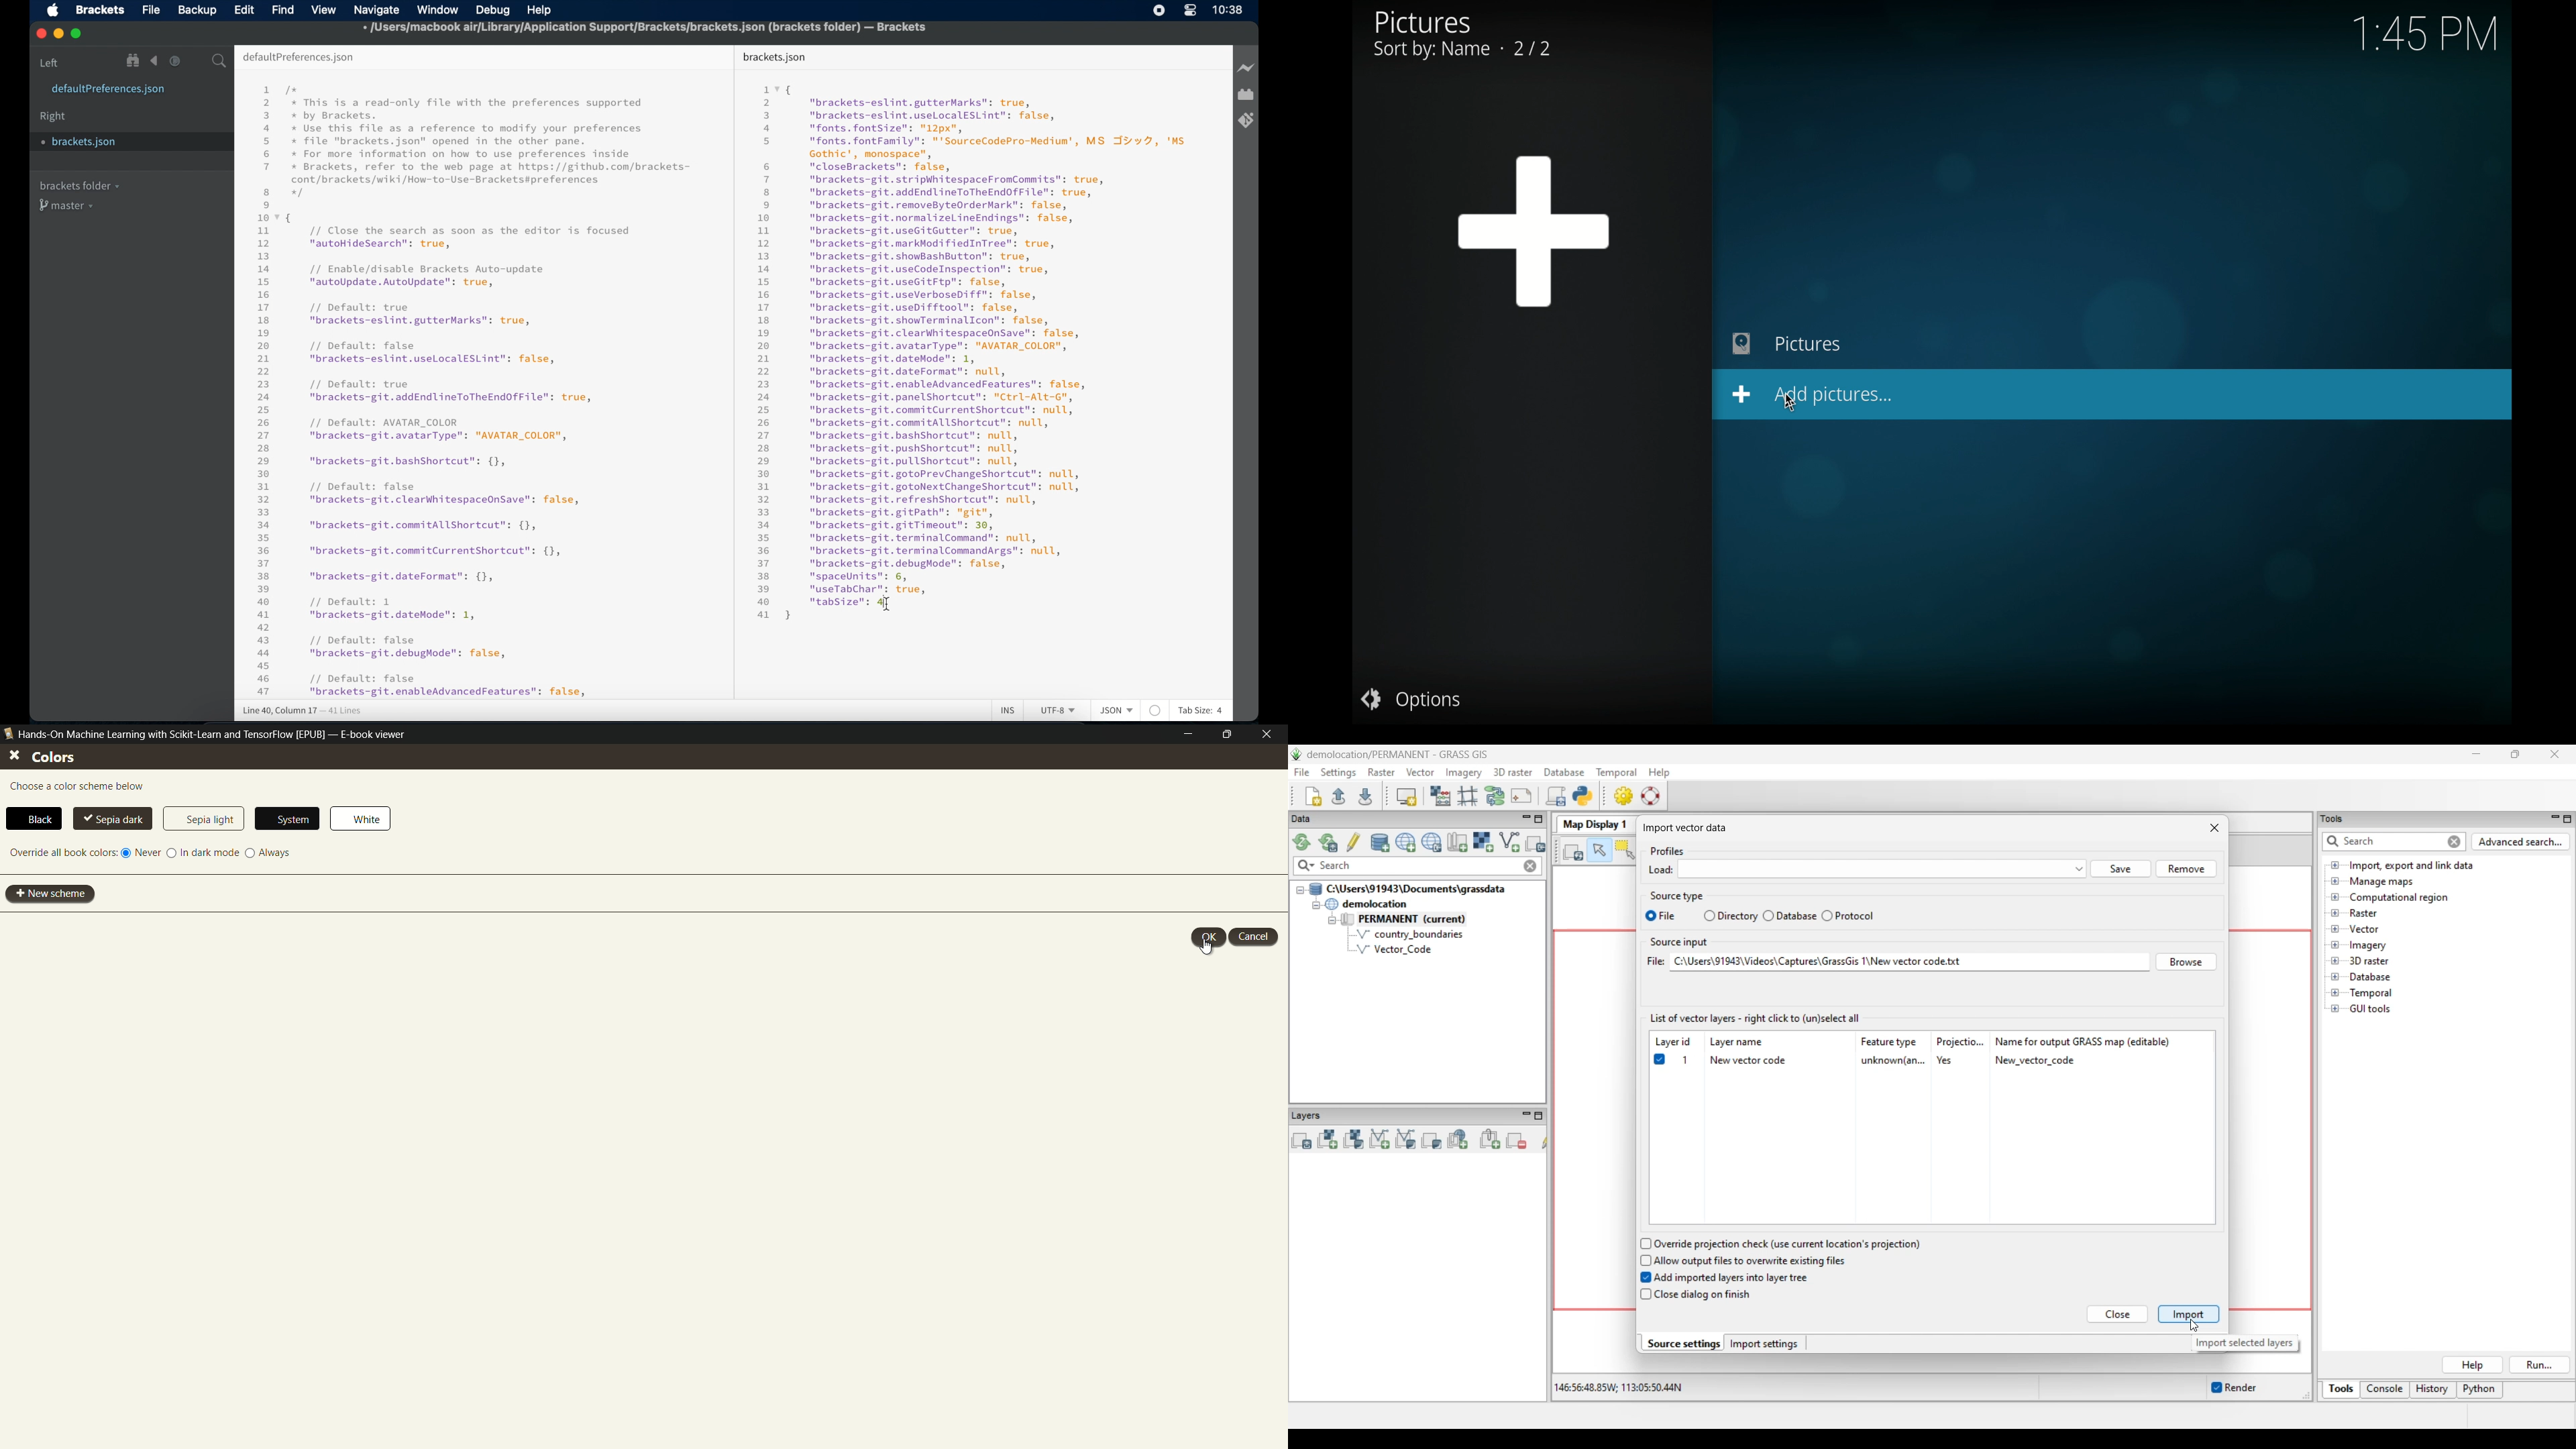  I want to click on add pictures, so click(1815, 394).